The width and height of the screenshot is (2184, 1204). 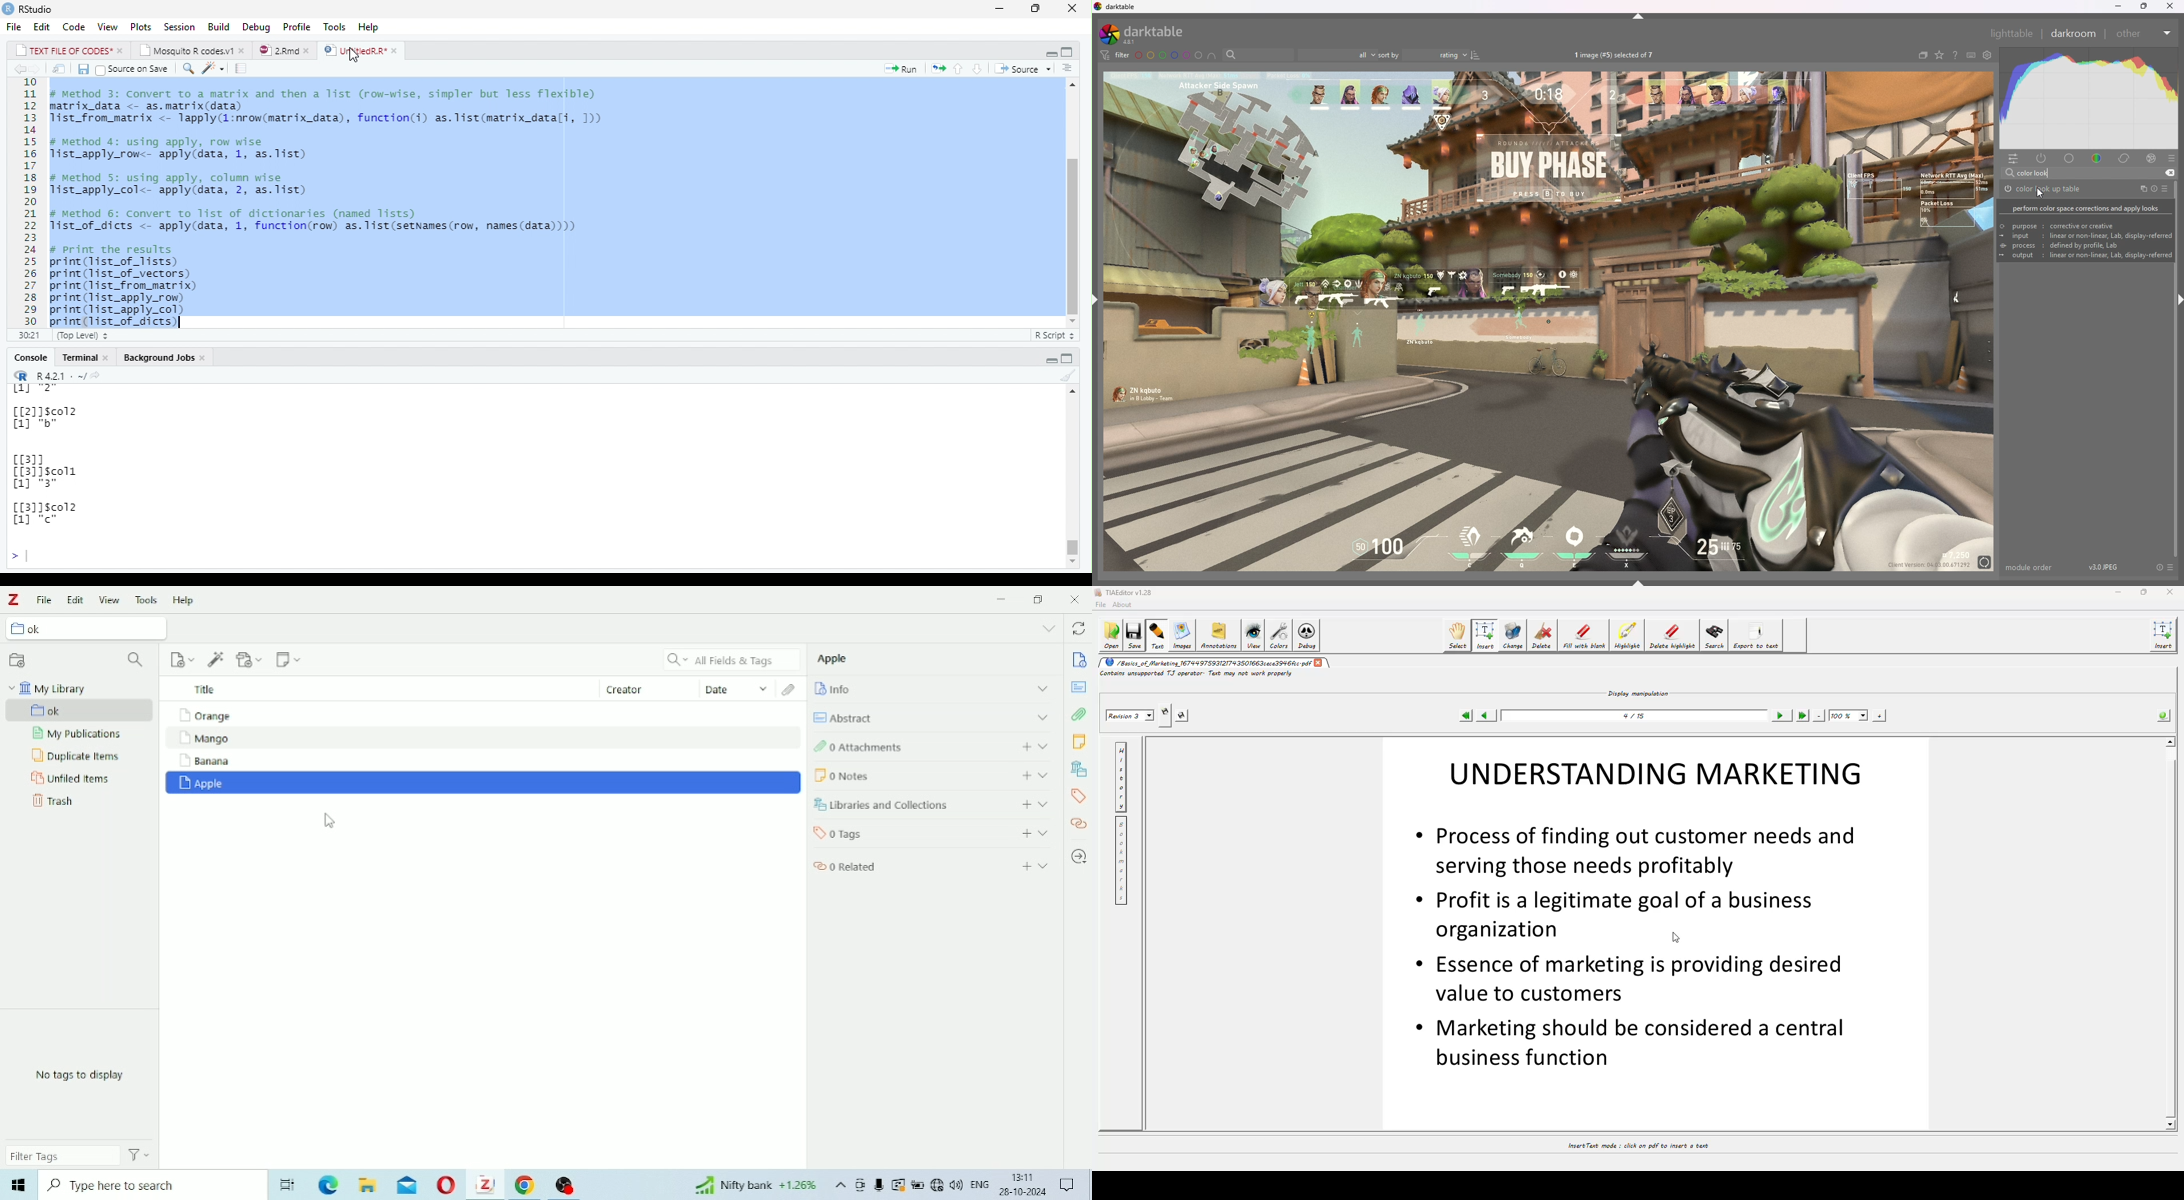 What do you see at coordinates (10, 558) in the screenshot?
I see `prompt cursor` at bounding box center [10, 558].